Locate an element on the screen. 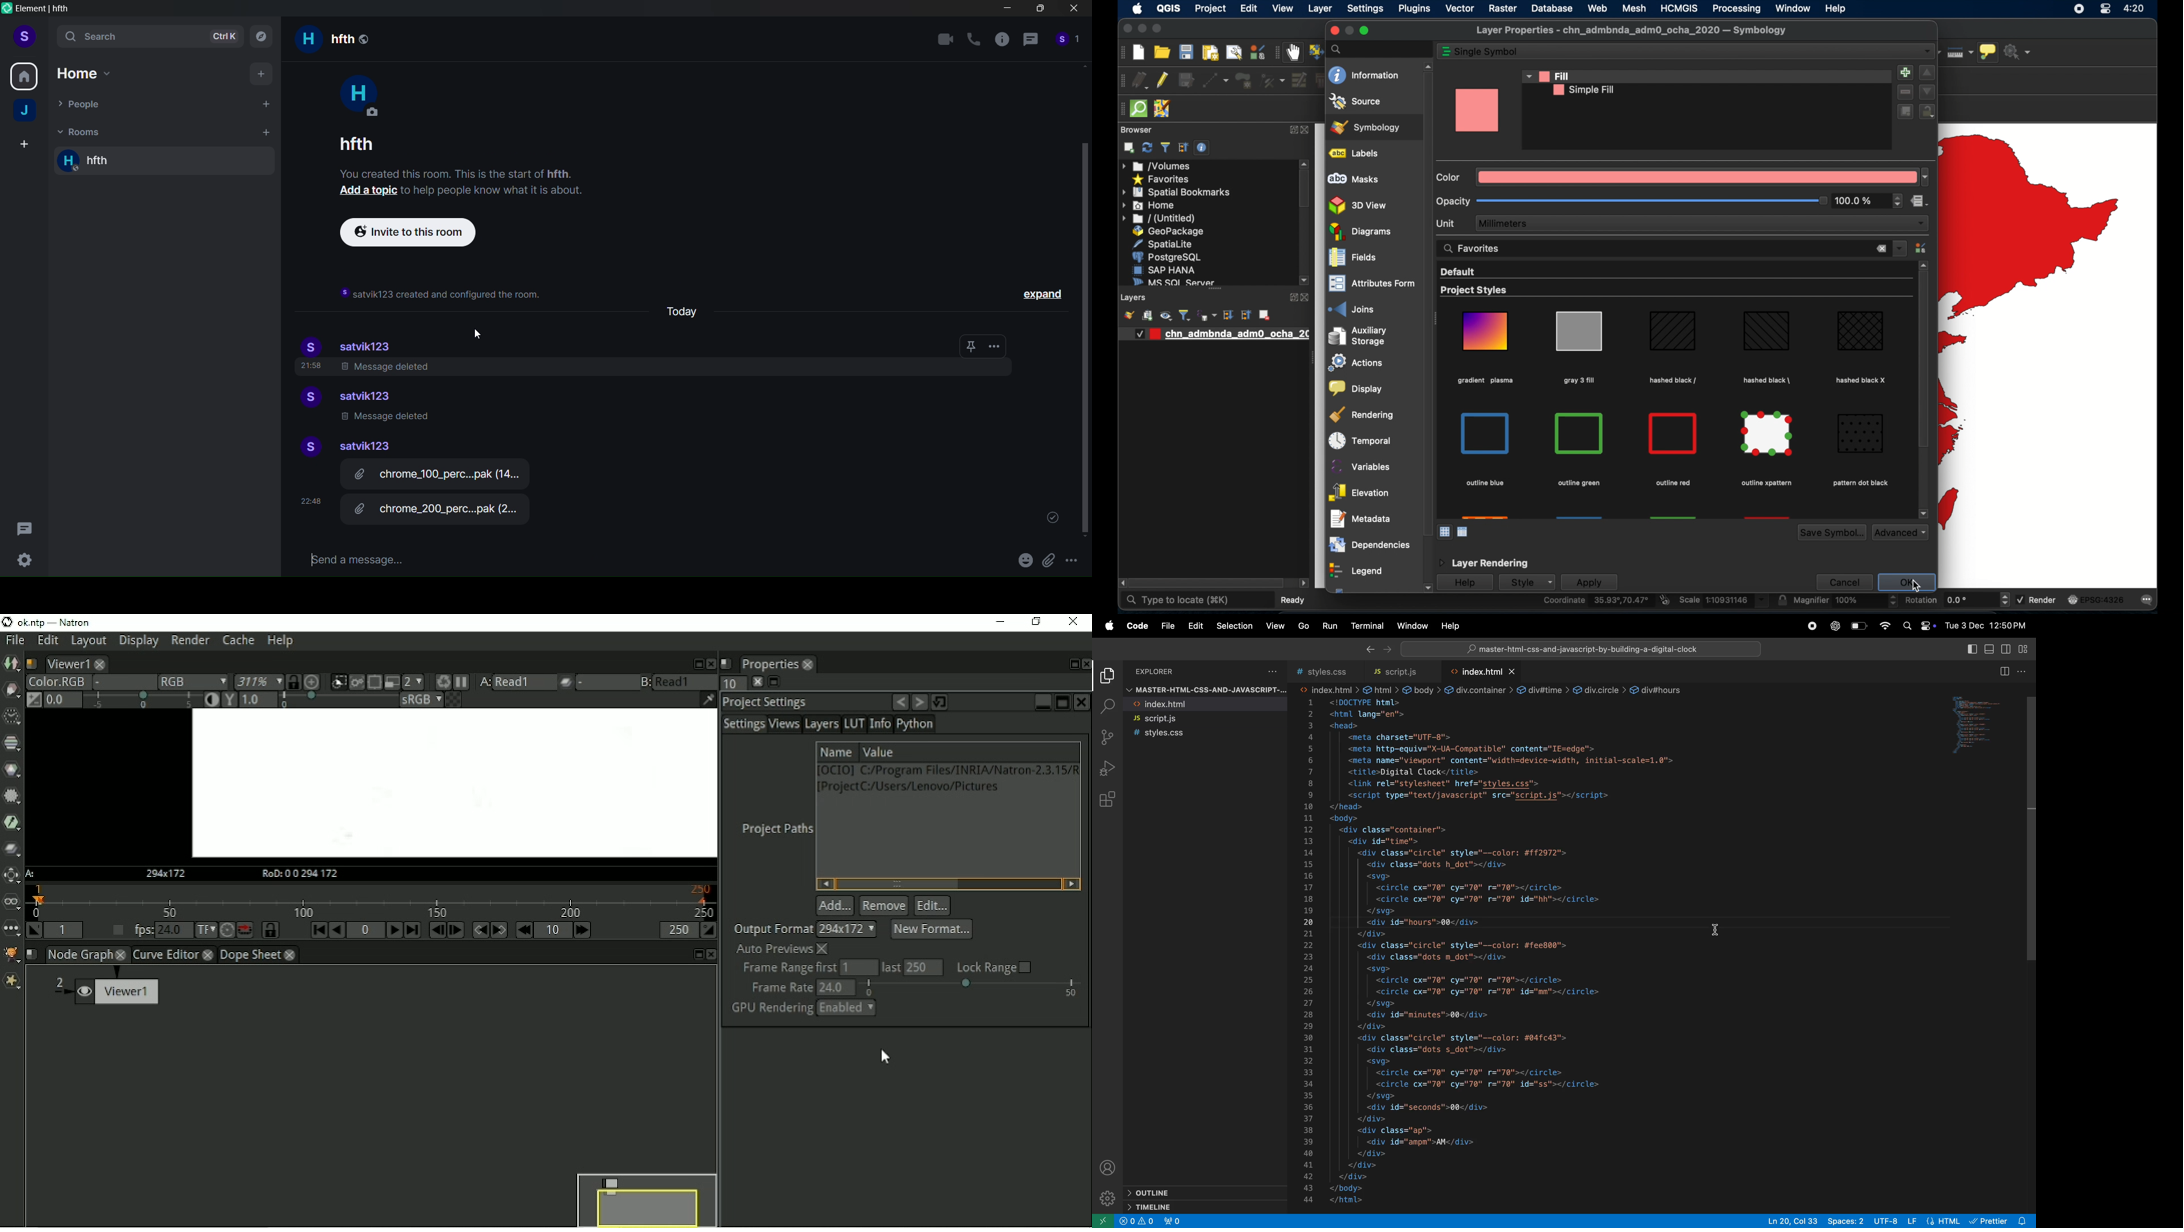 Image resolution: width=2184 pixels, height=1232 pixels. add selected layers is located at coordinates (1129, 148).